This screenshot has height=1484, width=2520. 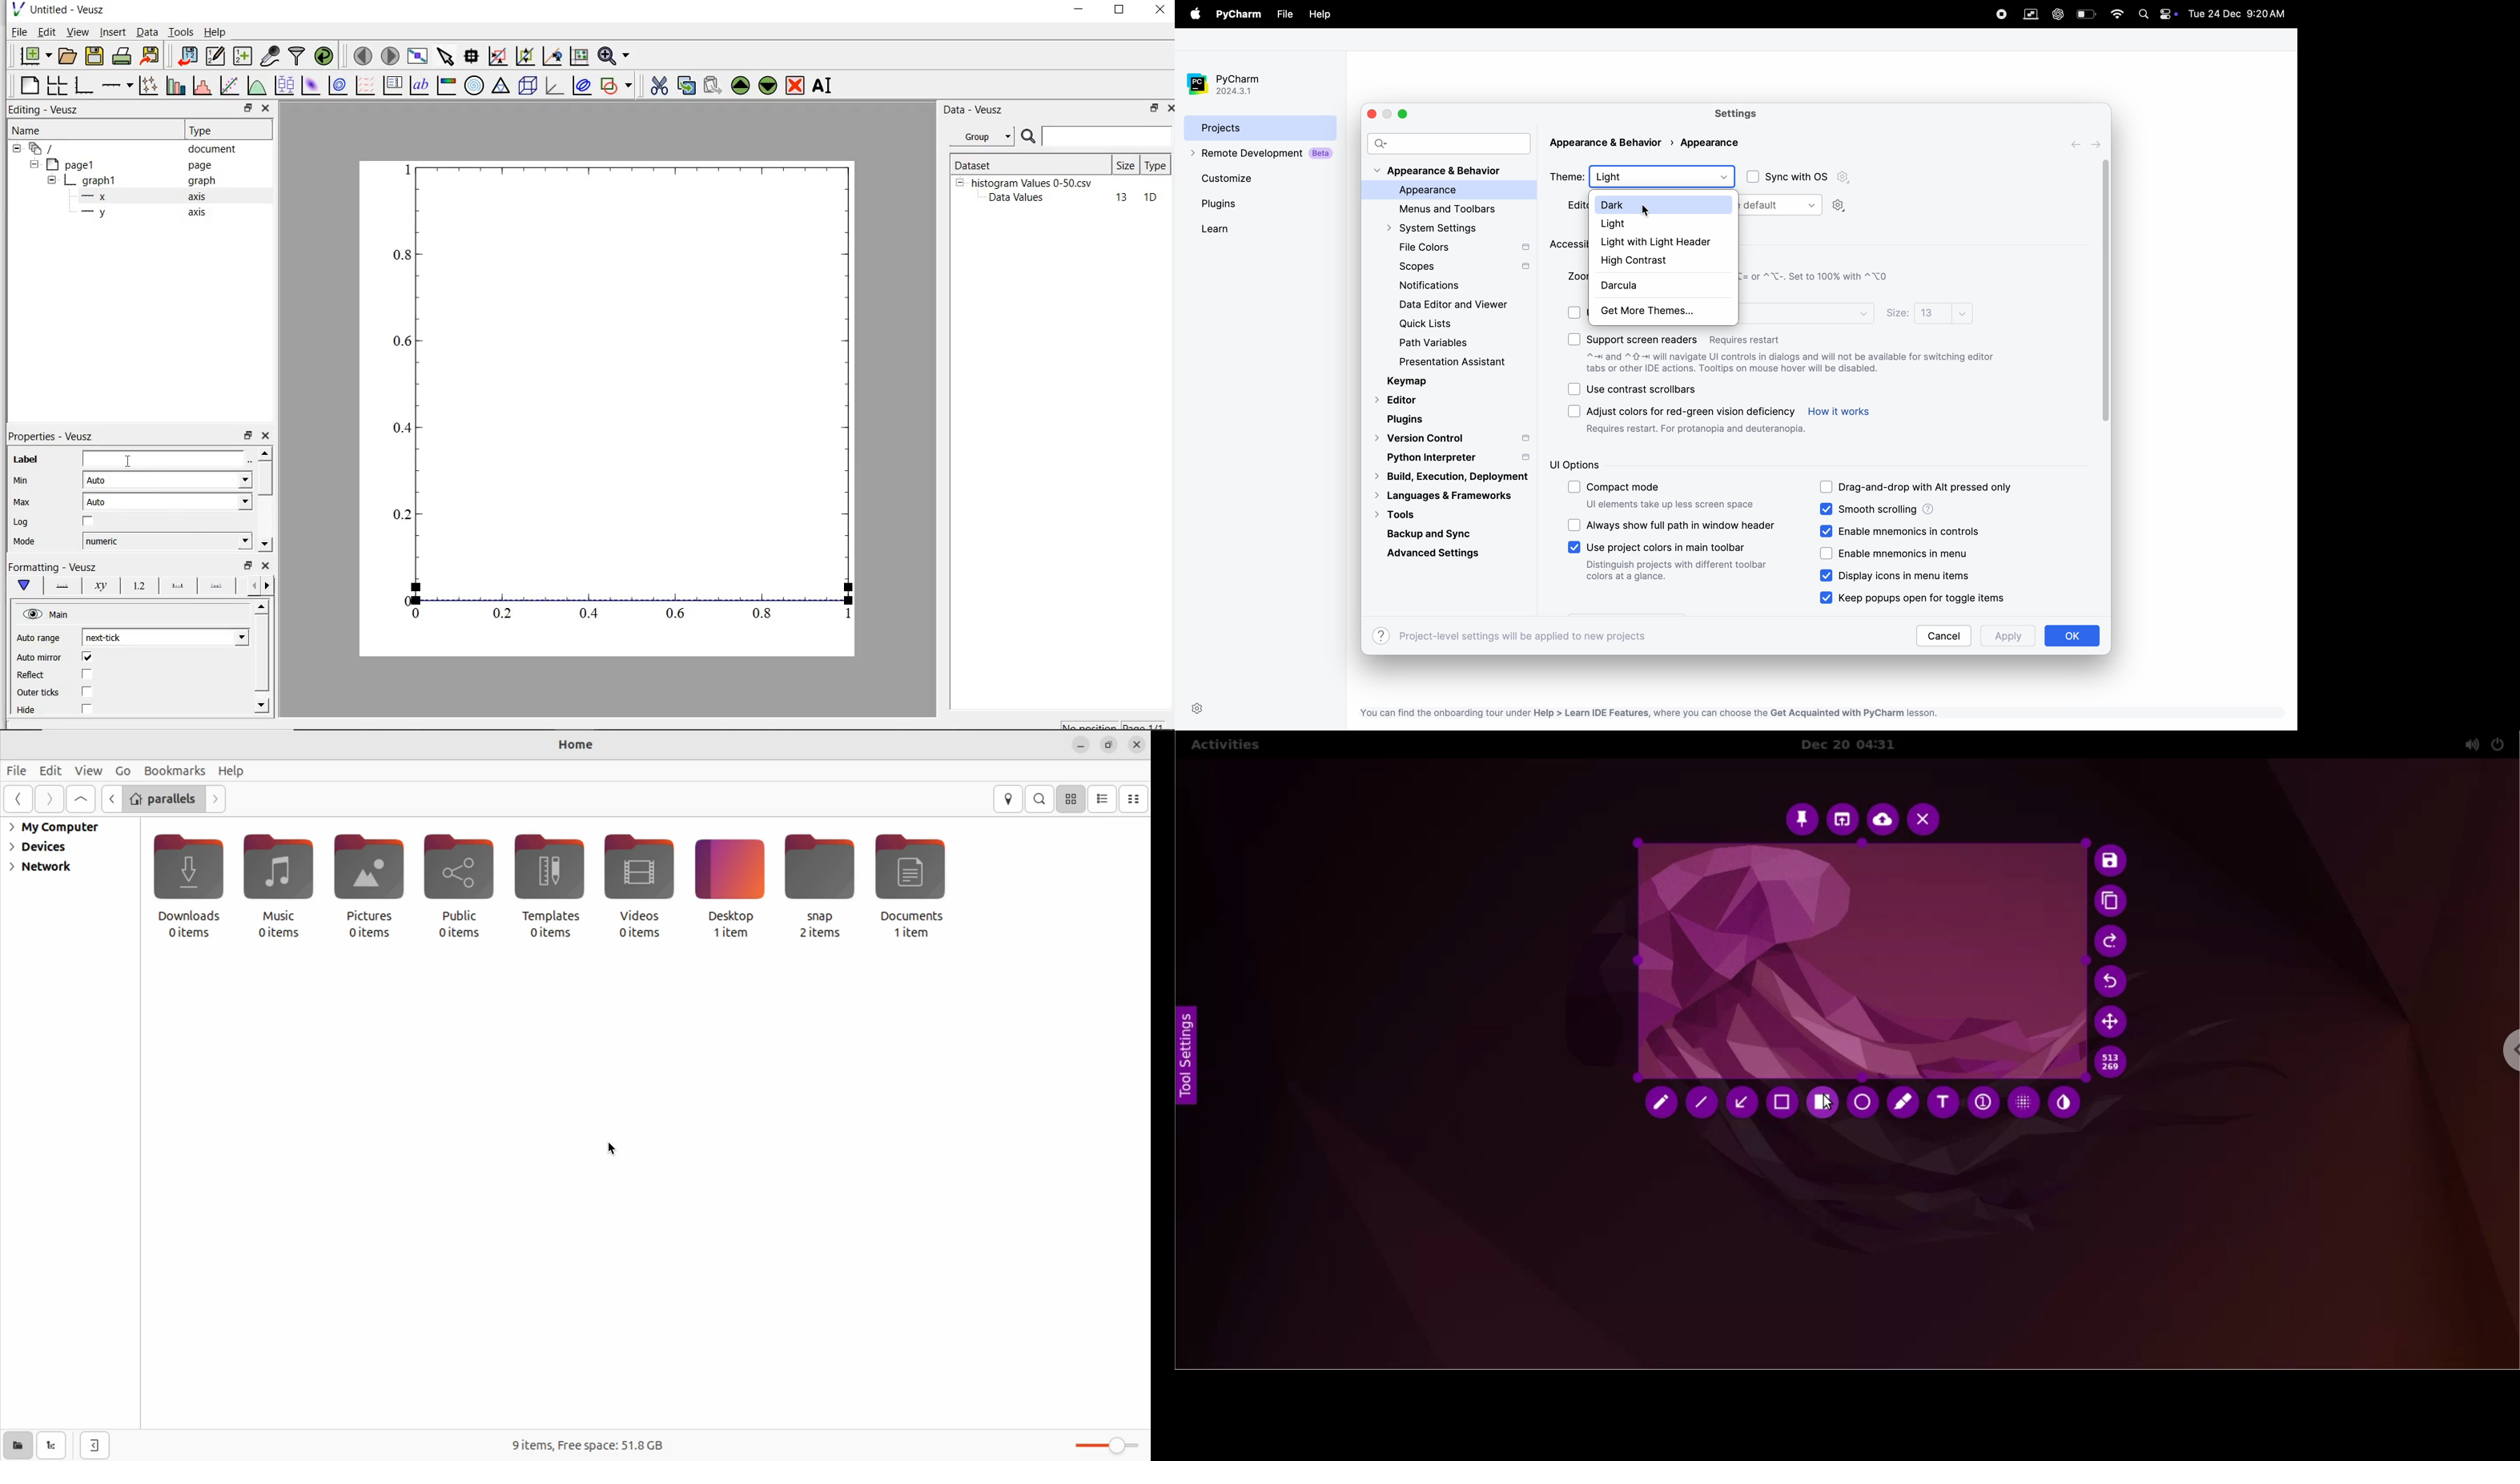 I want to click on close, so click(x=267, y=108).